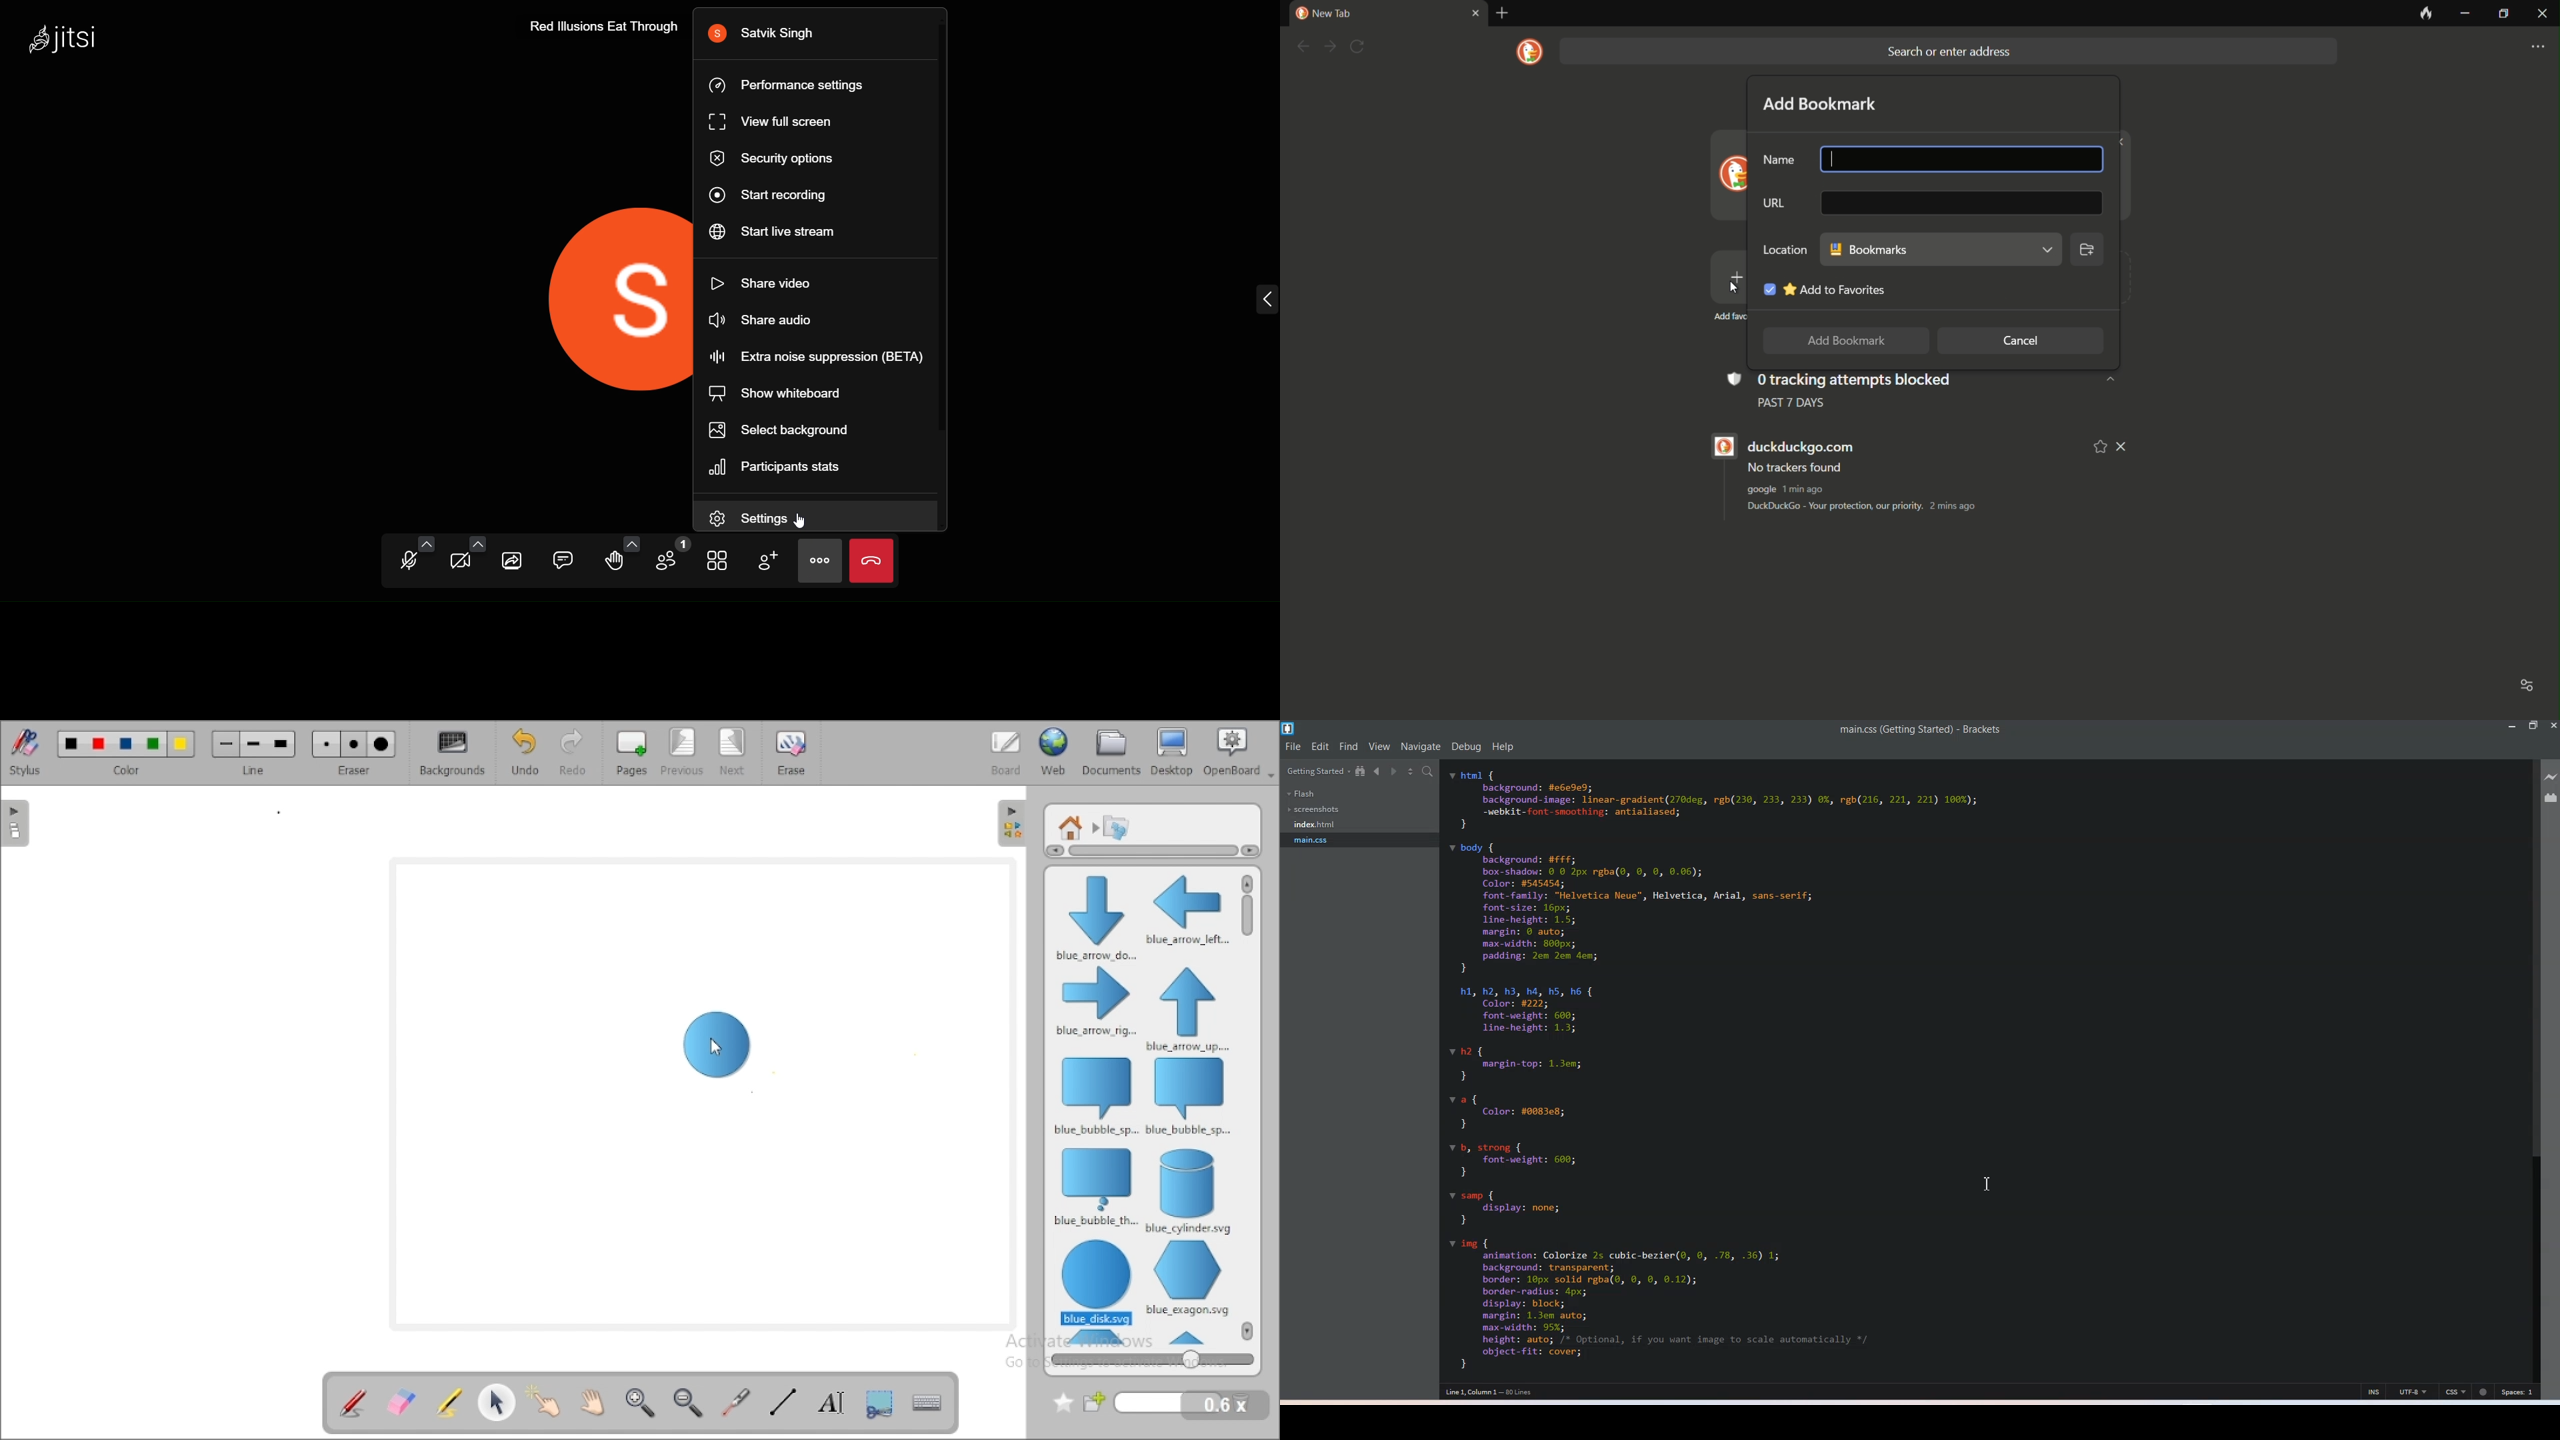  I want to click on Edit, so click(1321, 747).